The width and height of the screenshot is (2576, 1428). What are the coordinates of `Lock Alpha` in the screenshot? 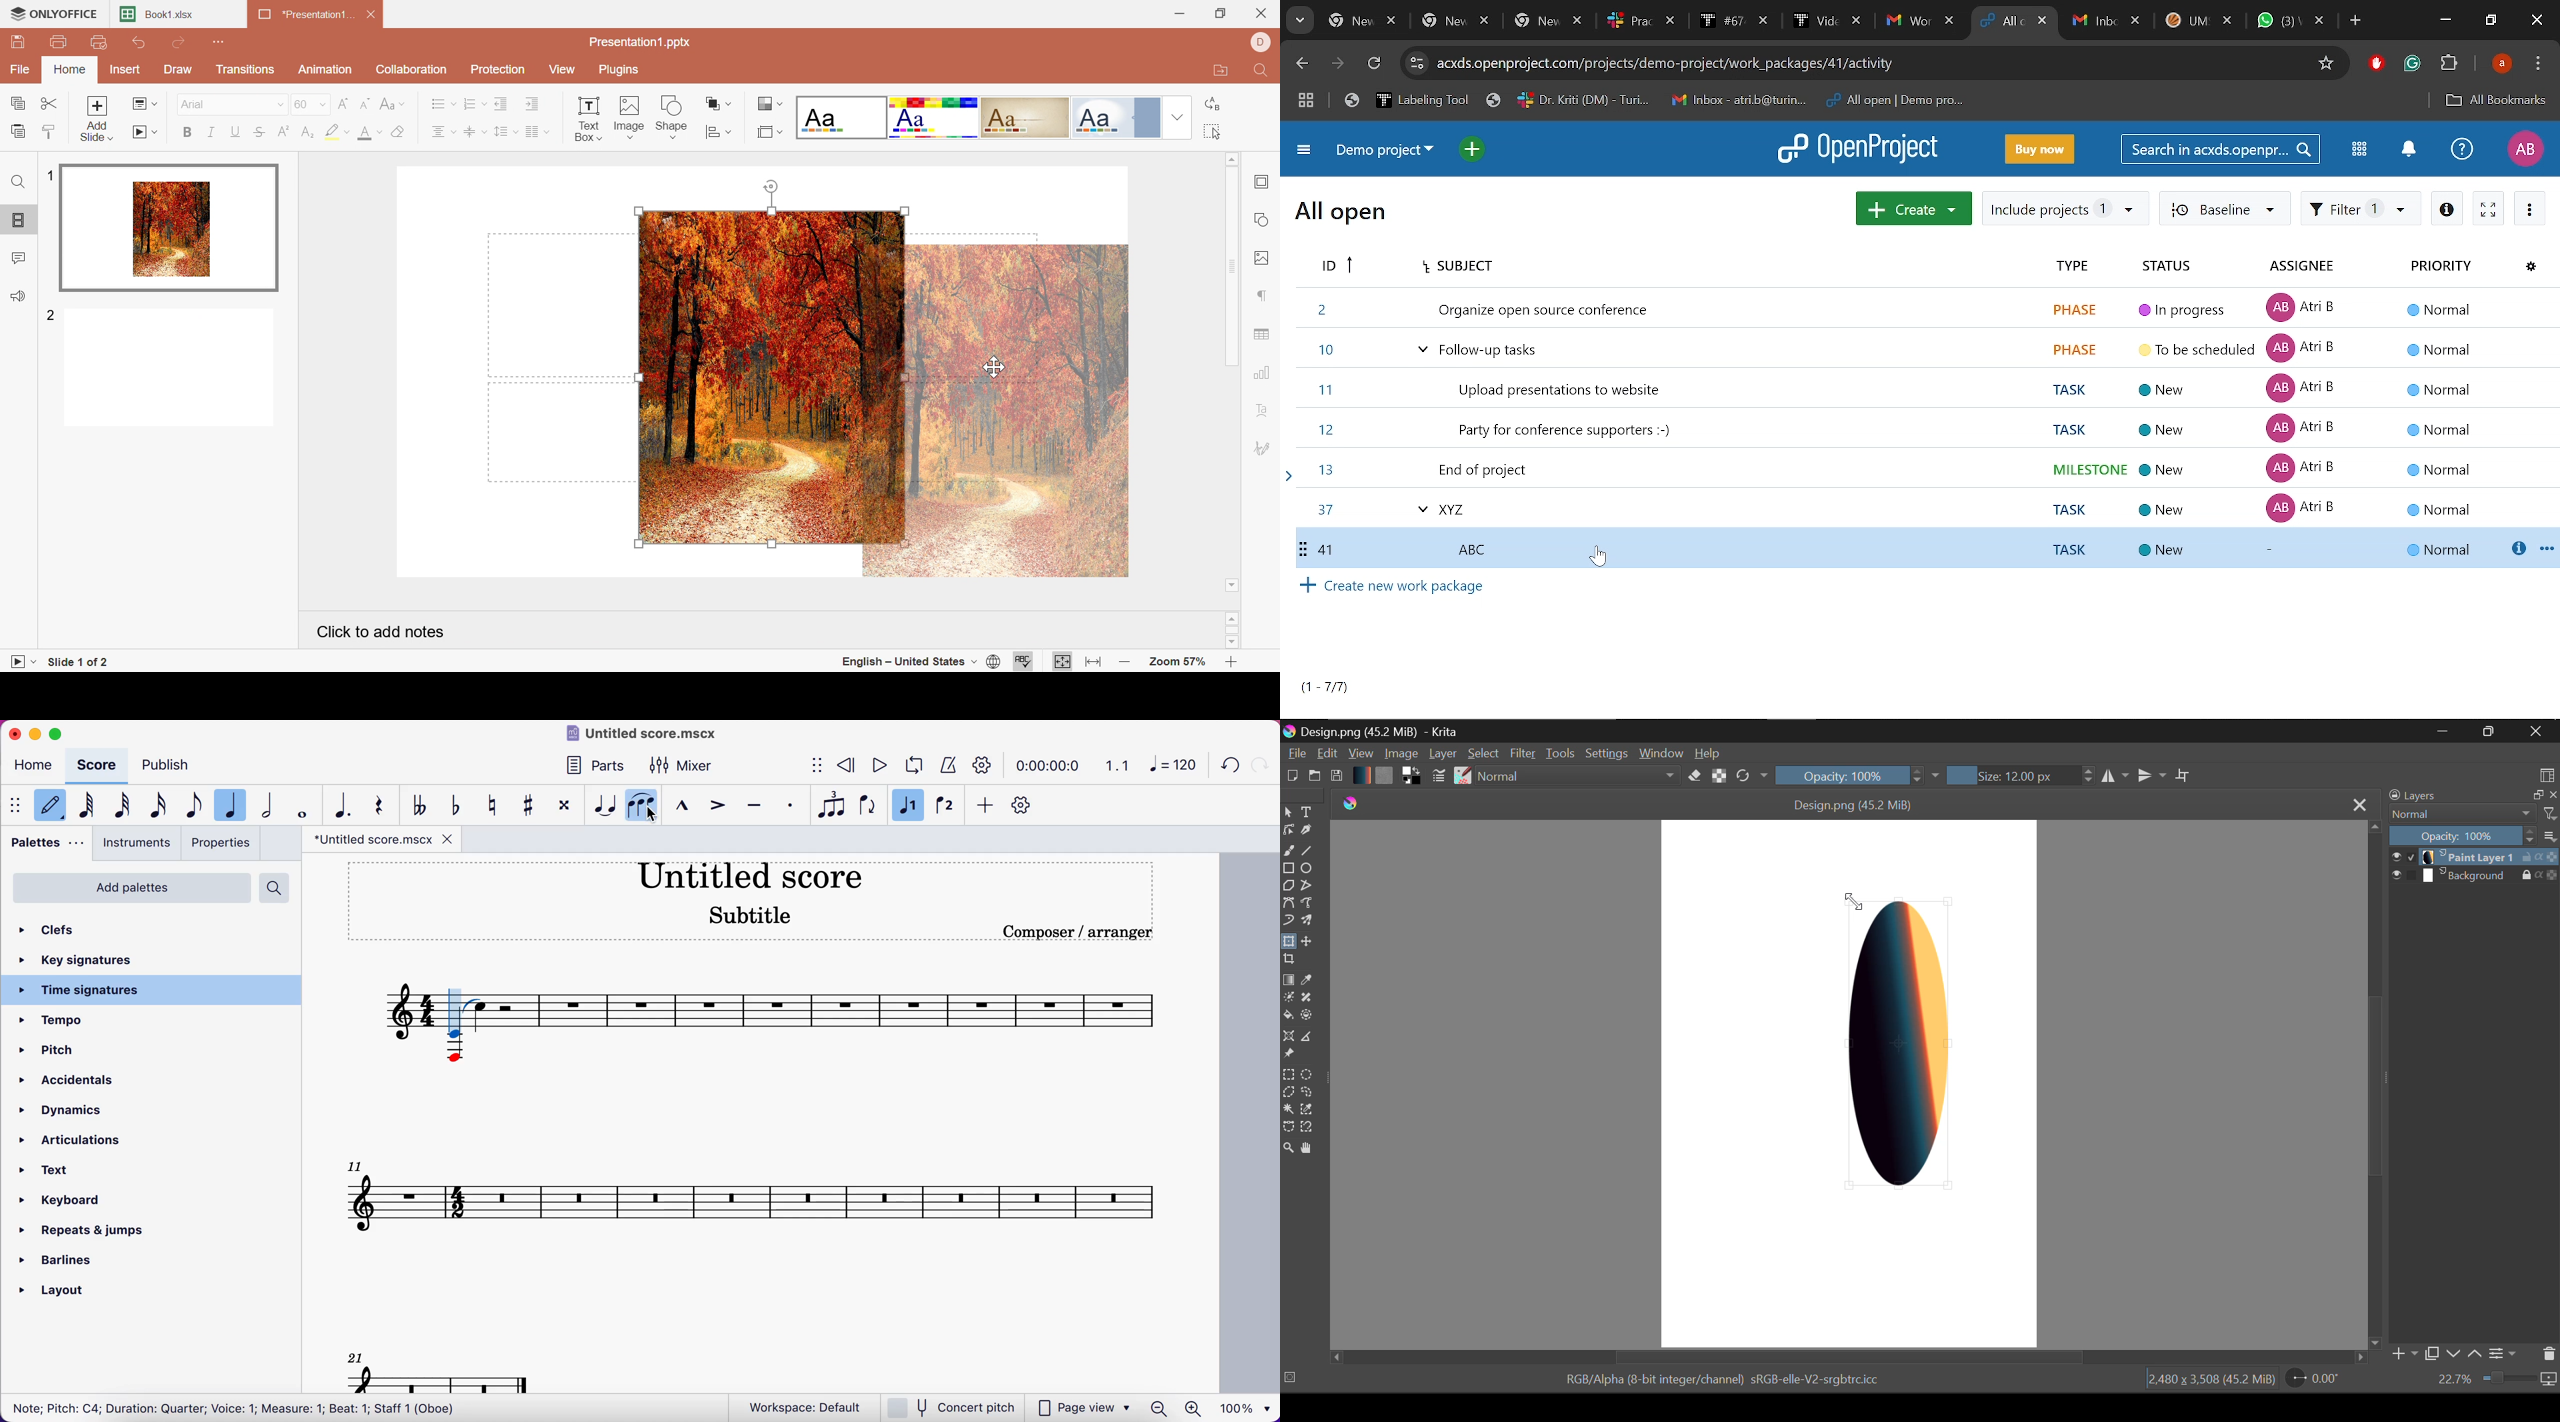 It's located at (1719, 775).